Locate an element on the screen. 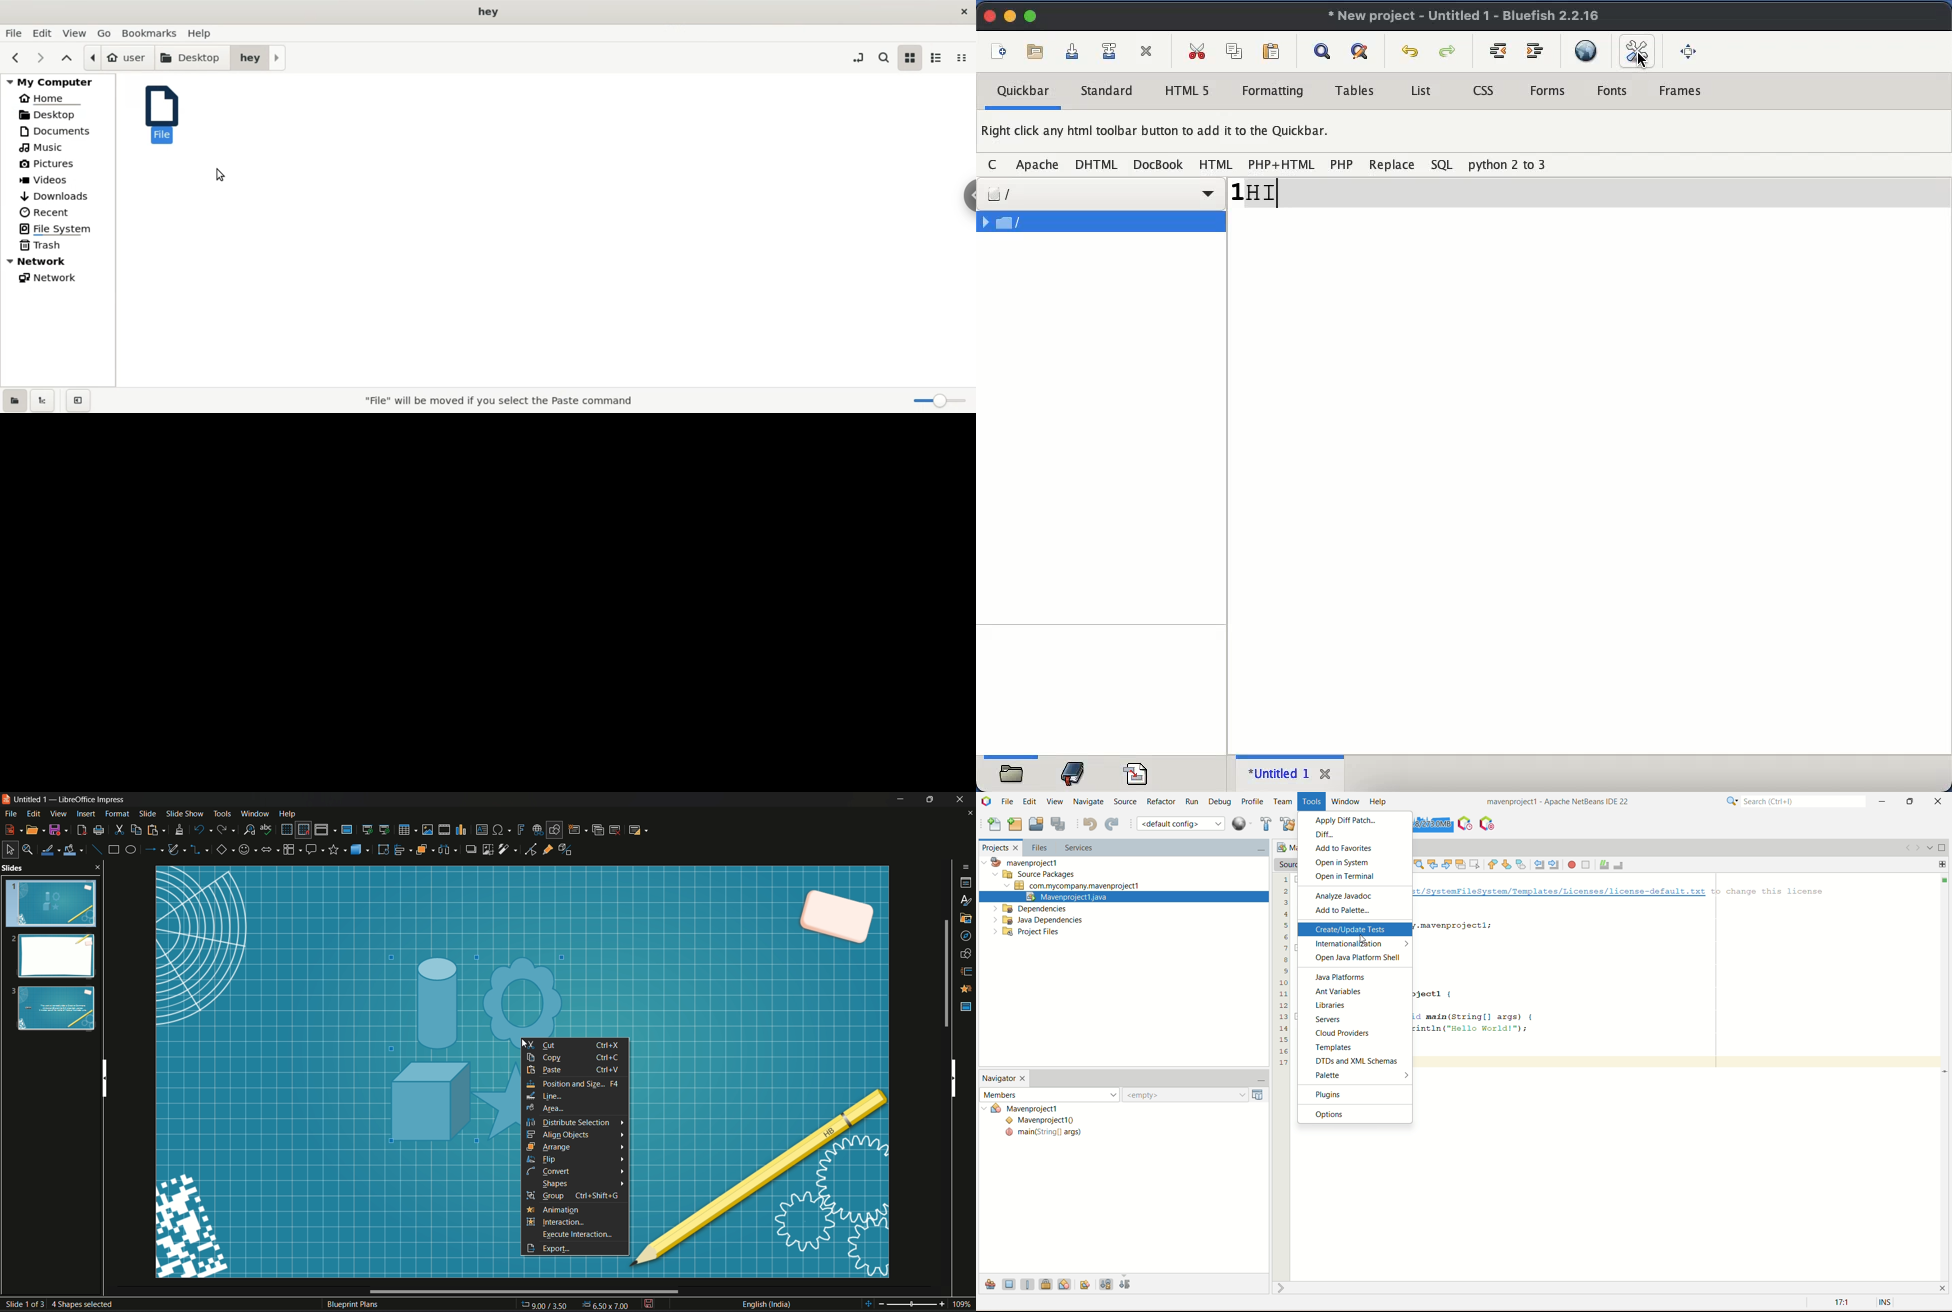  open is located at coordinates (36, 830).